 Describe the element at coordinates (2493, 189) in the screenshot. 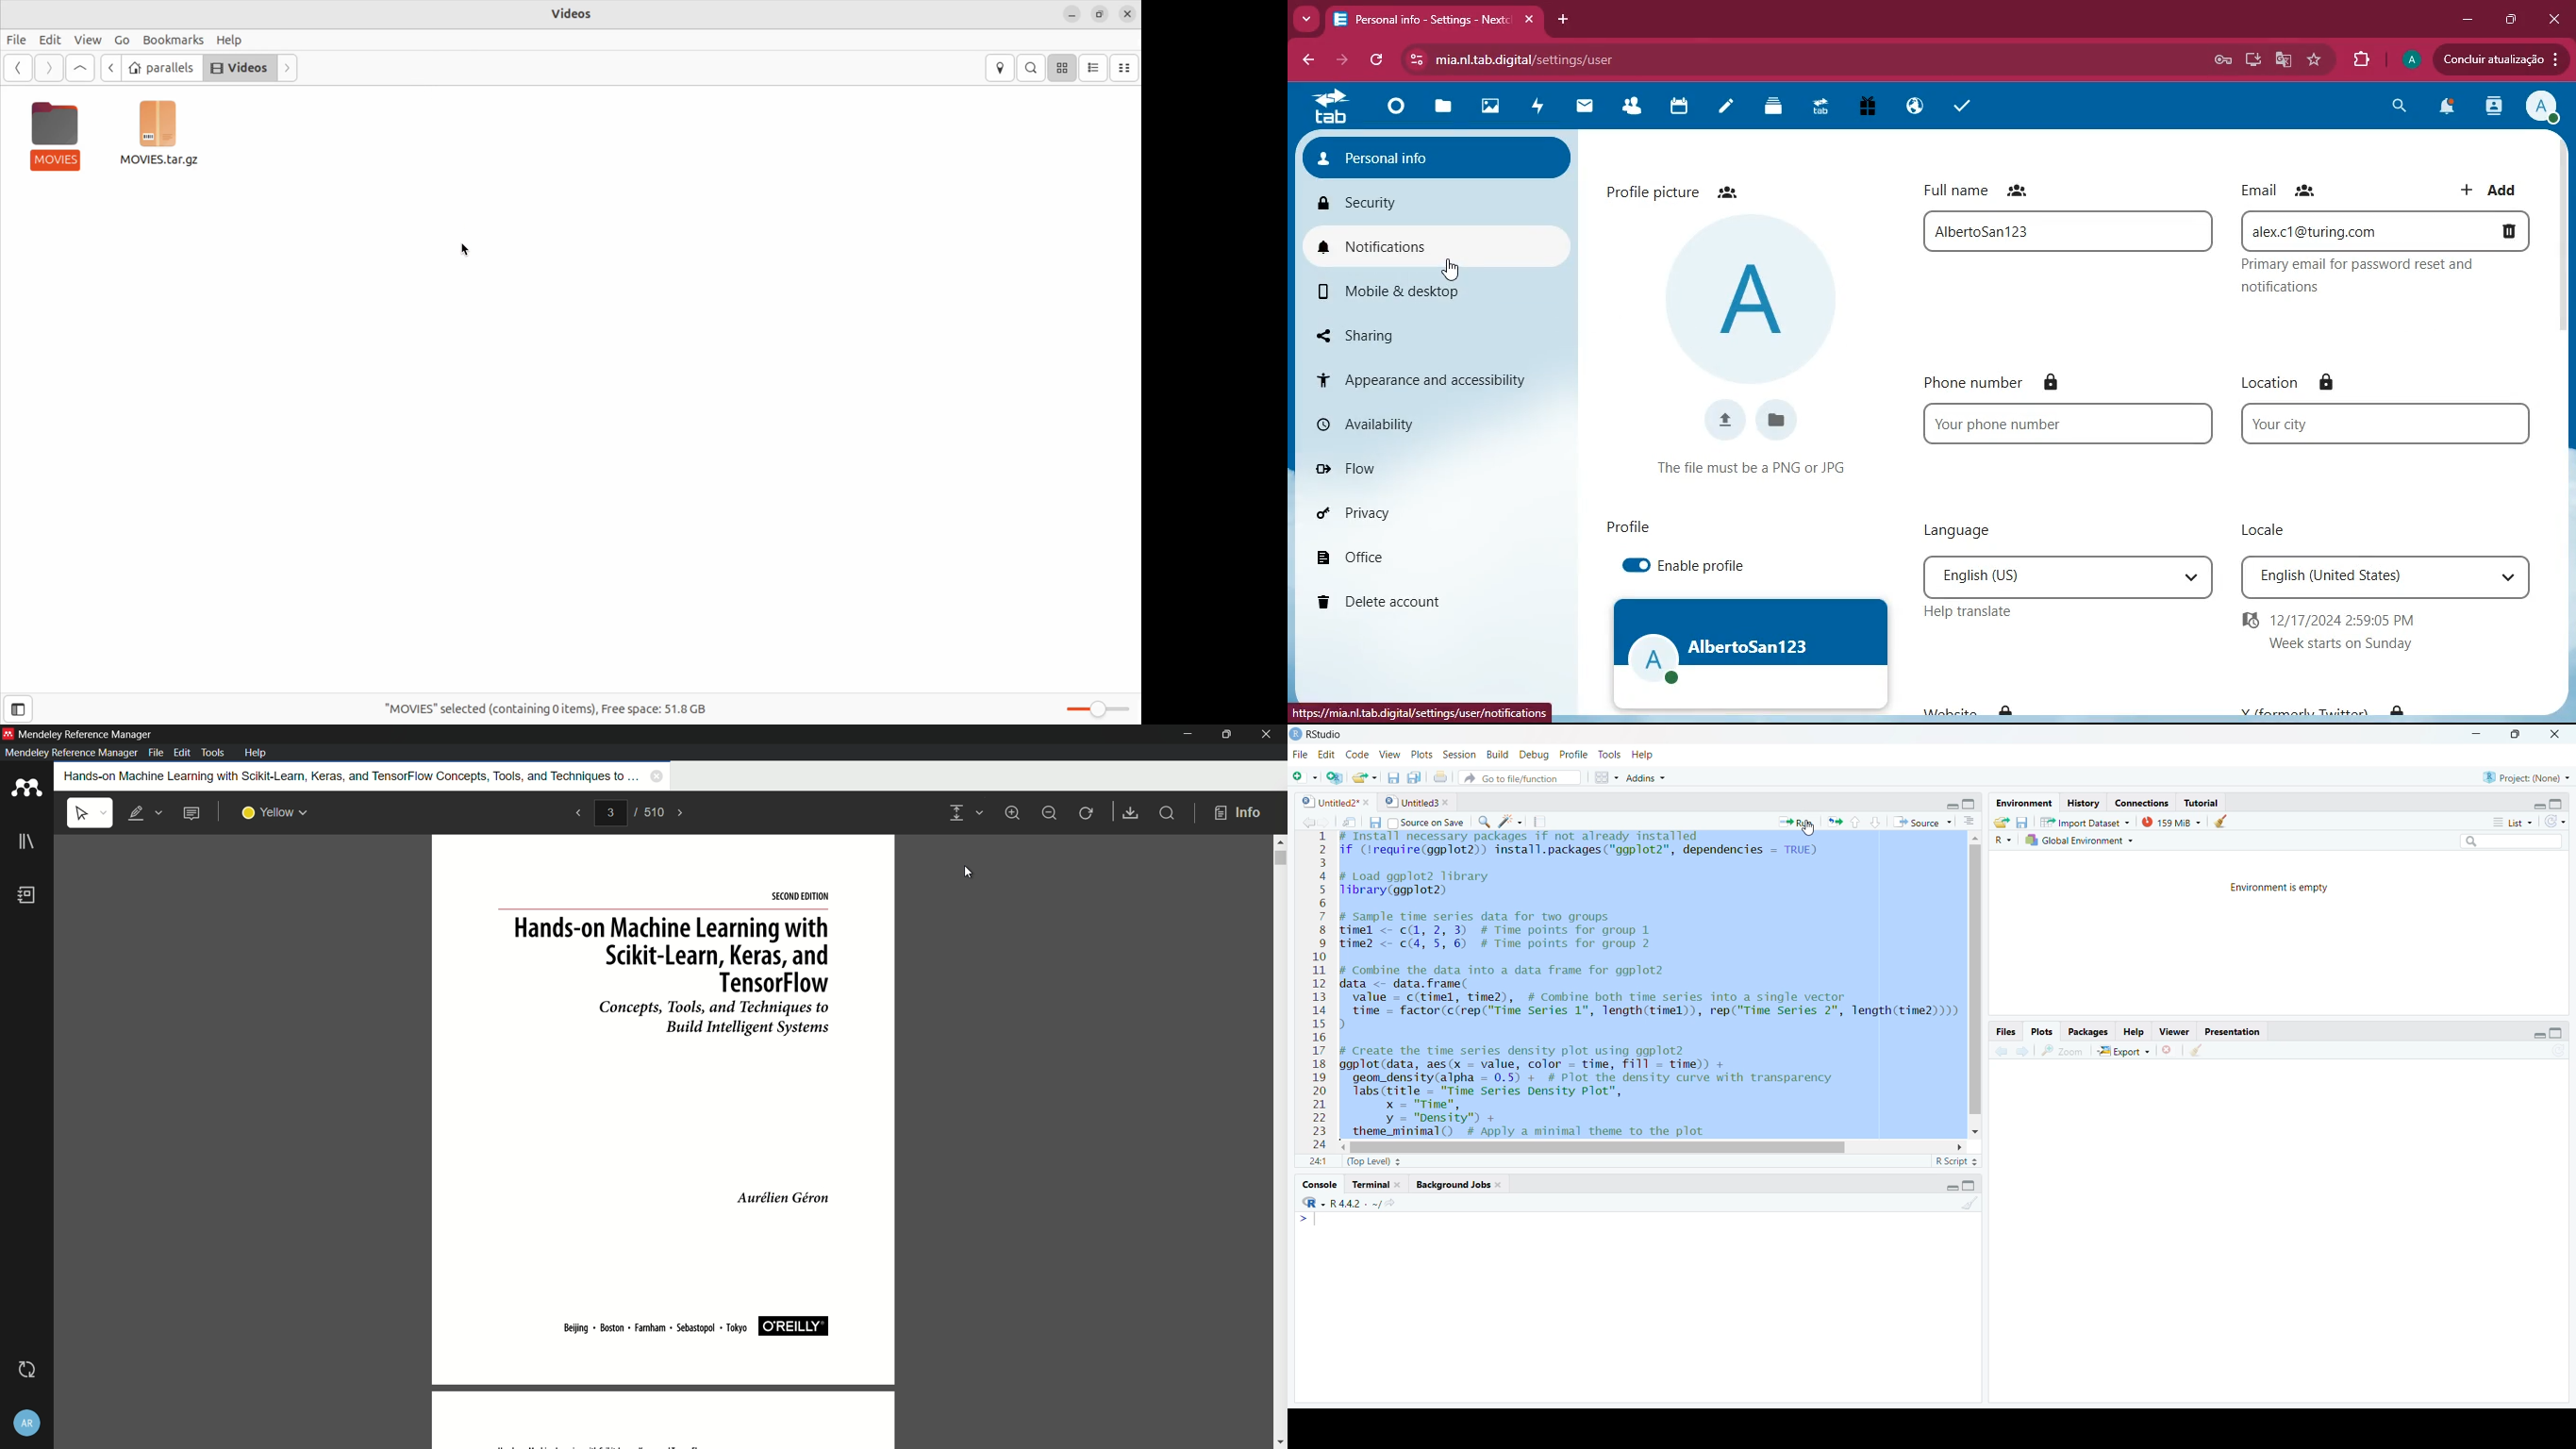

I see `add` at that location.